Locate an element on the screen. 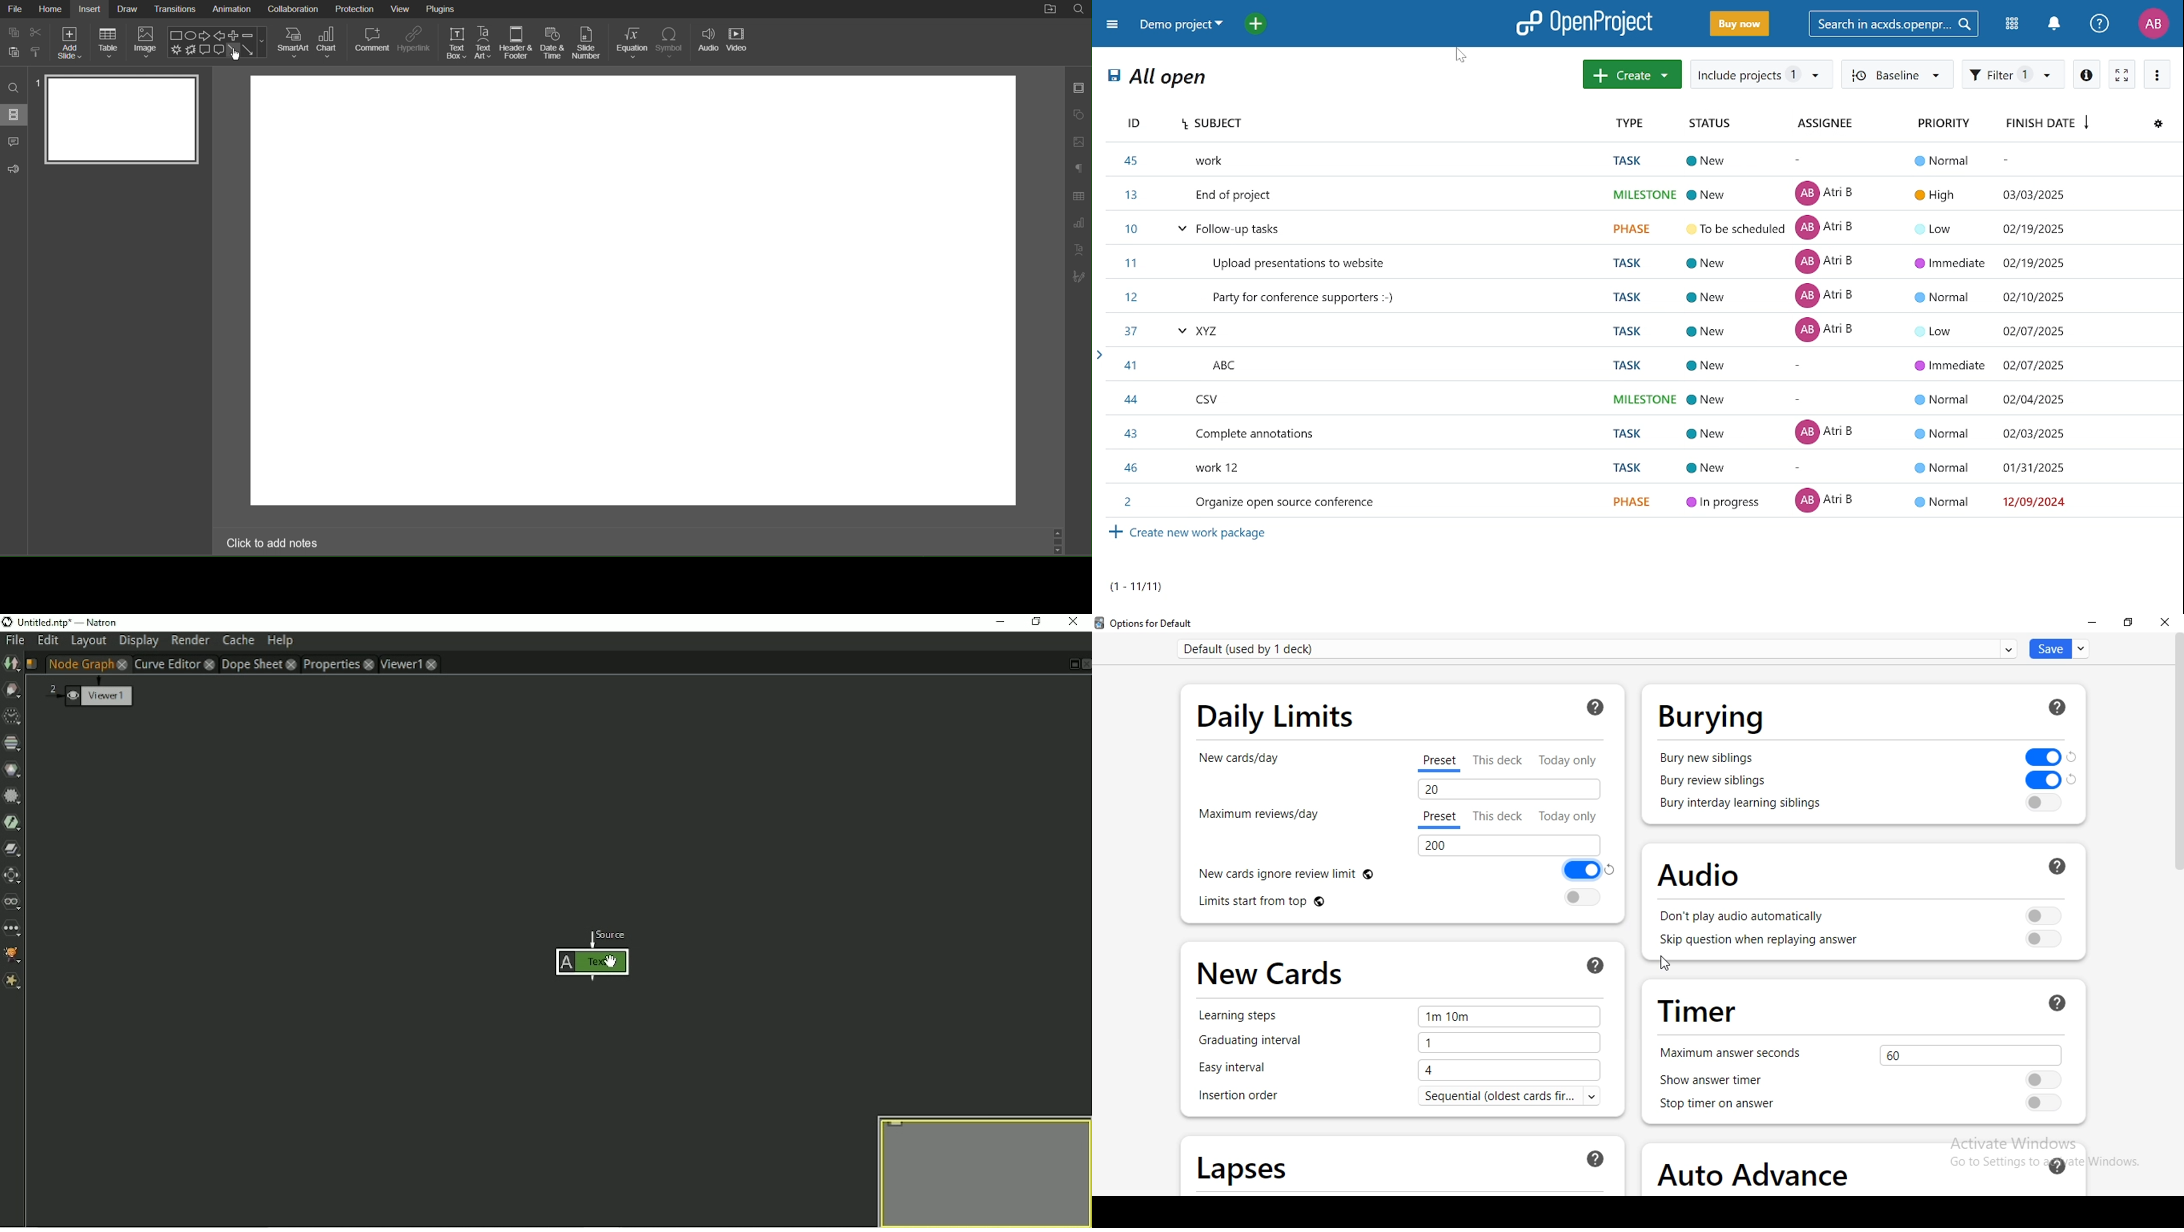 Image resolution: width=2184 pixels, height=1232 pixels. open project logo is located at coordinates (1585, 22).